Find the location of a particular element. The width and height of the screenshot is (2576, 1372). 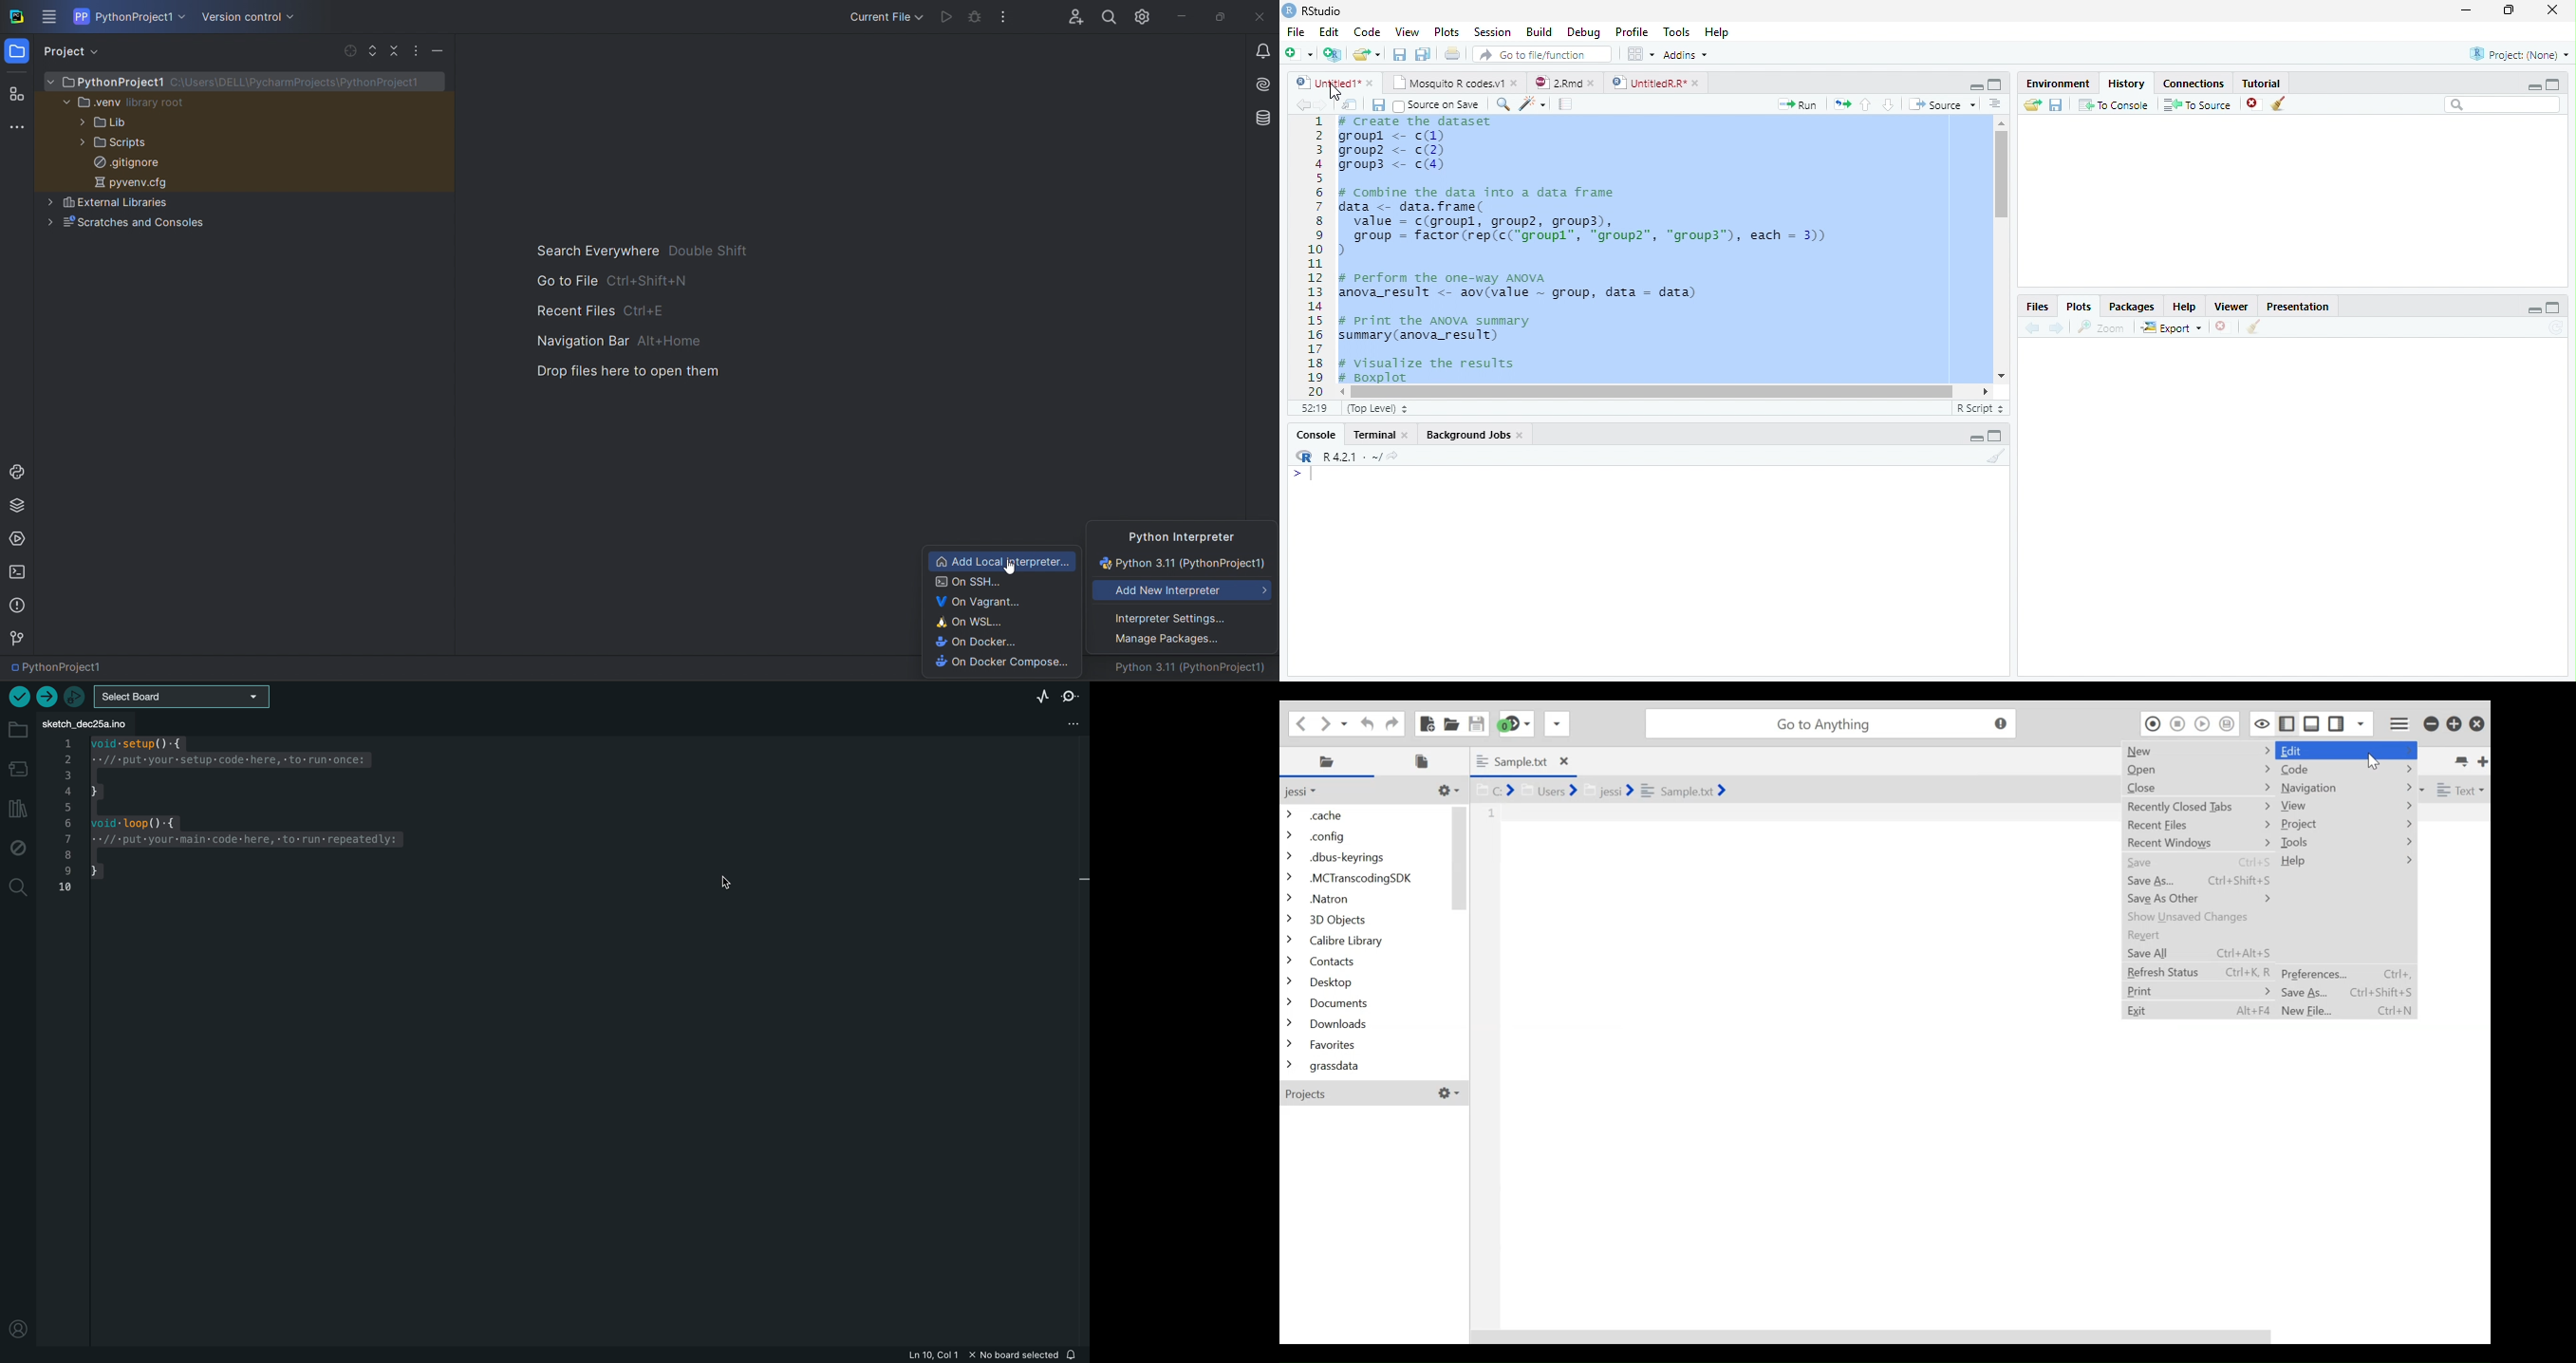

History is located at coordinates (2127, 83).